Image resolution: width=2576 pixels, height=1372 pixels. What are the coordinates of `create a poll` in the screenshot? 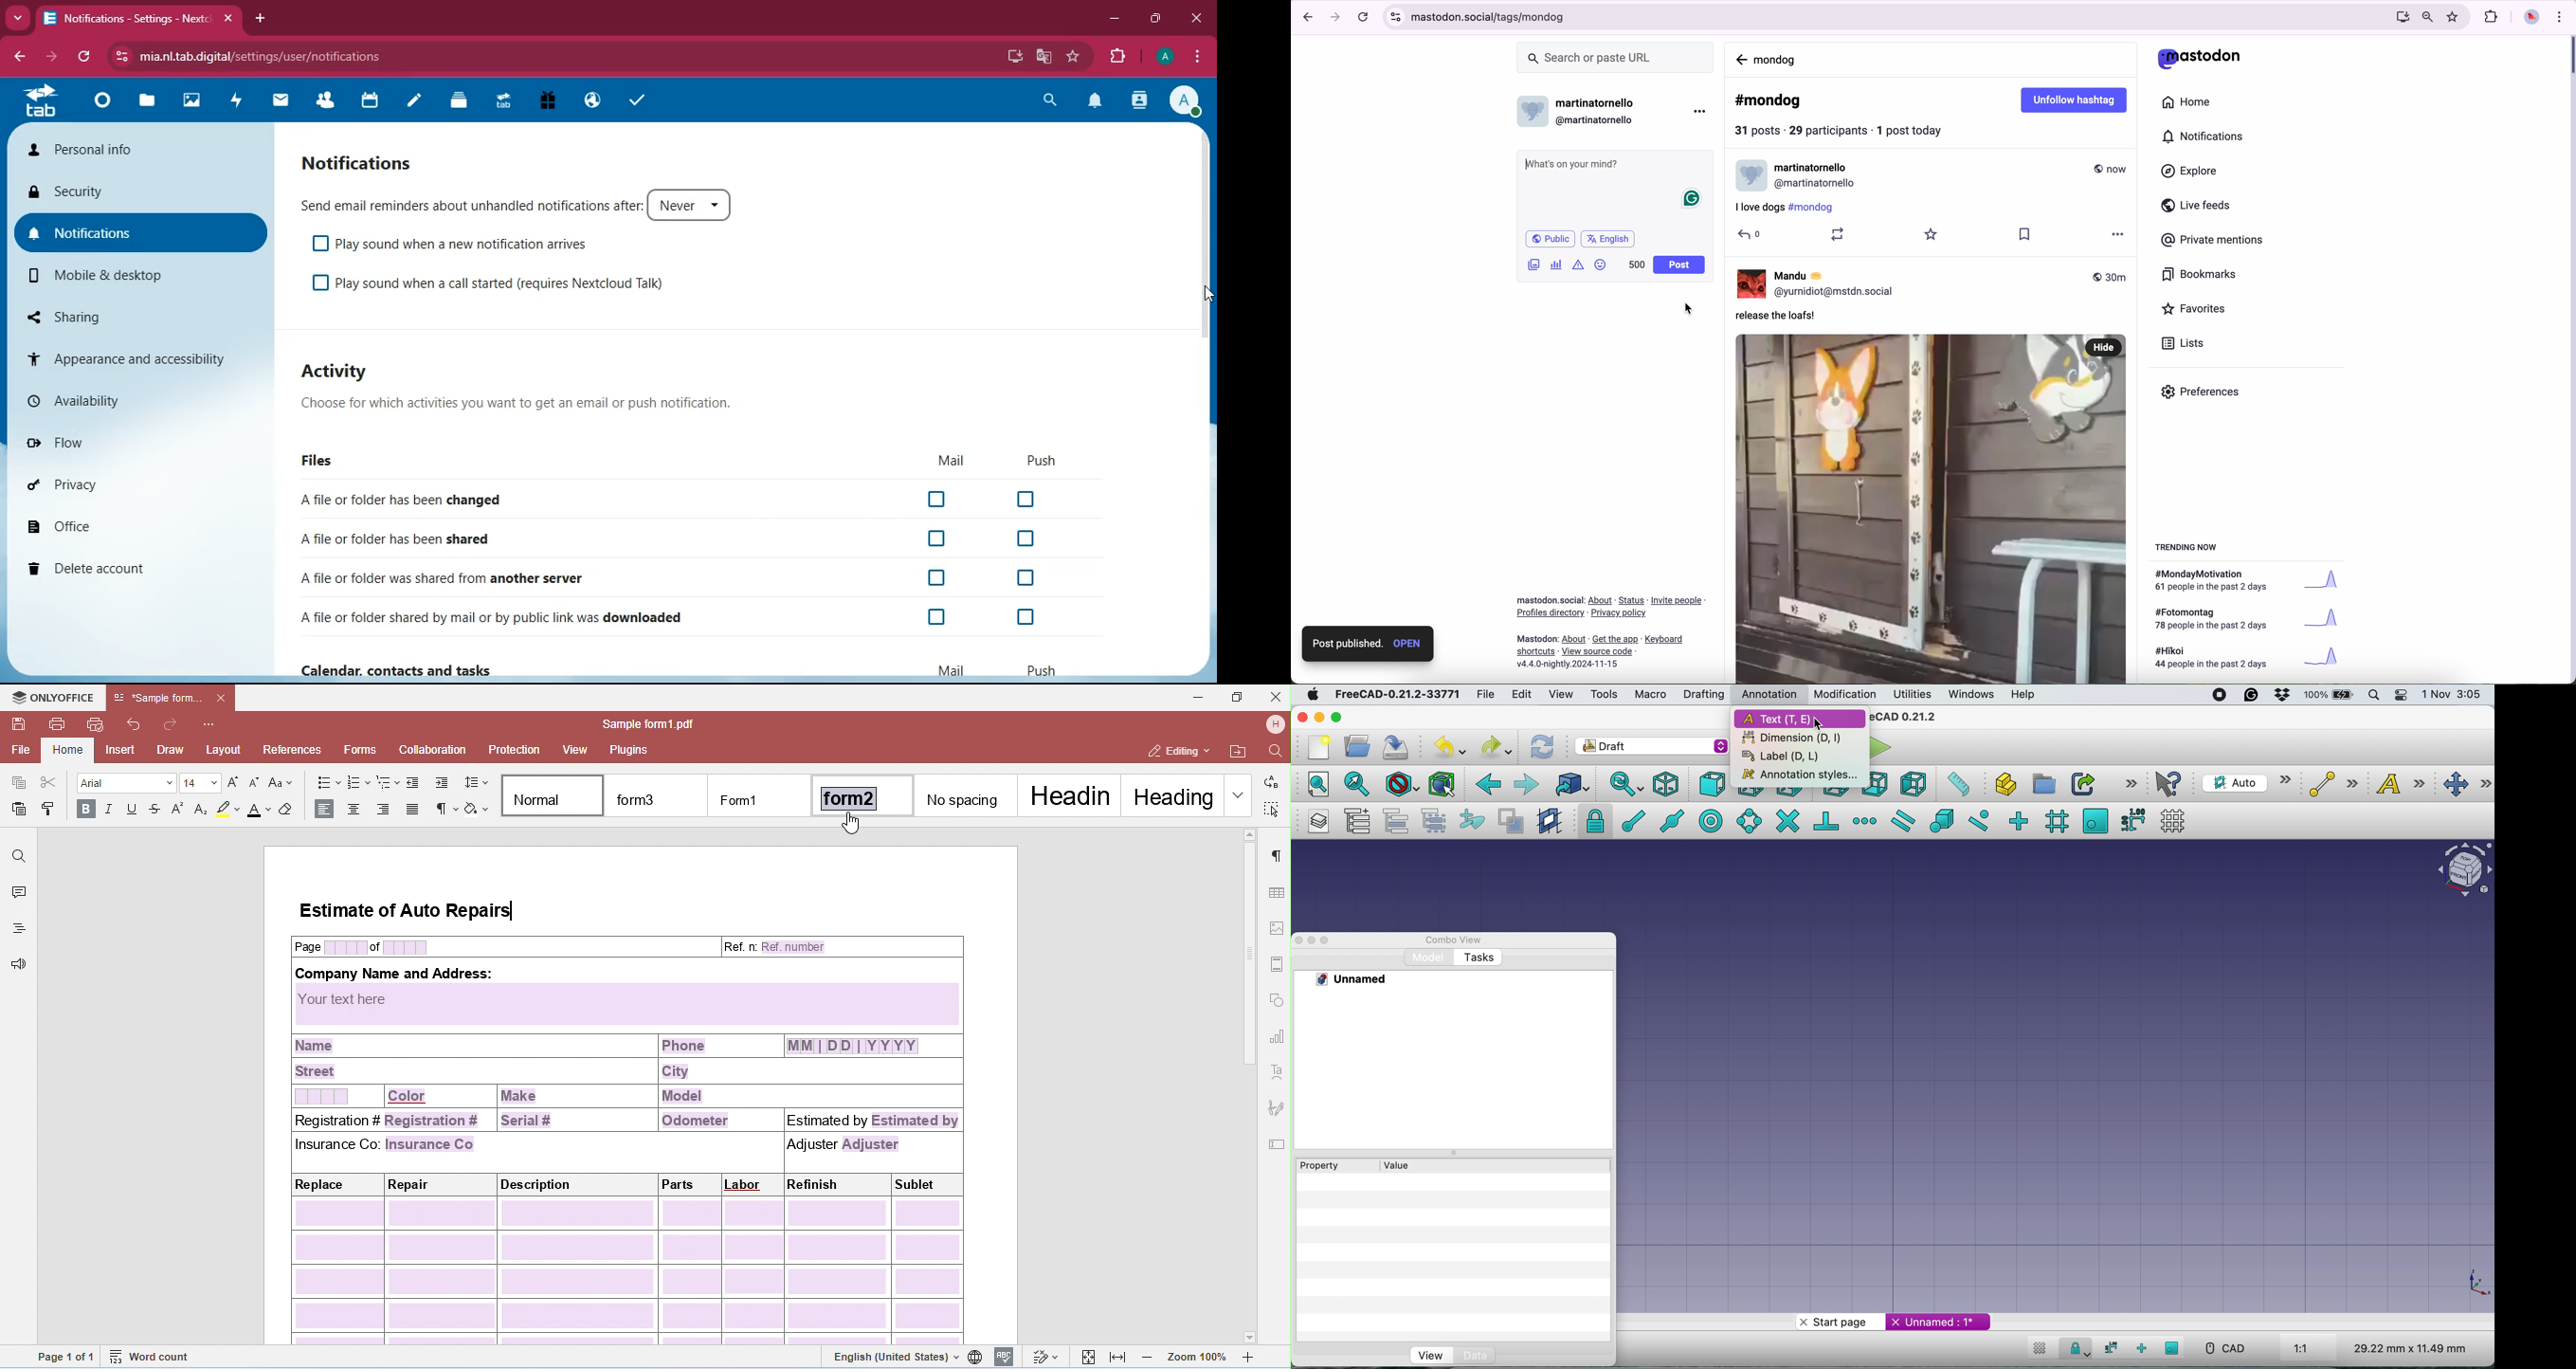 It's located at (1557, 264).